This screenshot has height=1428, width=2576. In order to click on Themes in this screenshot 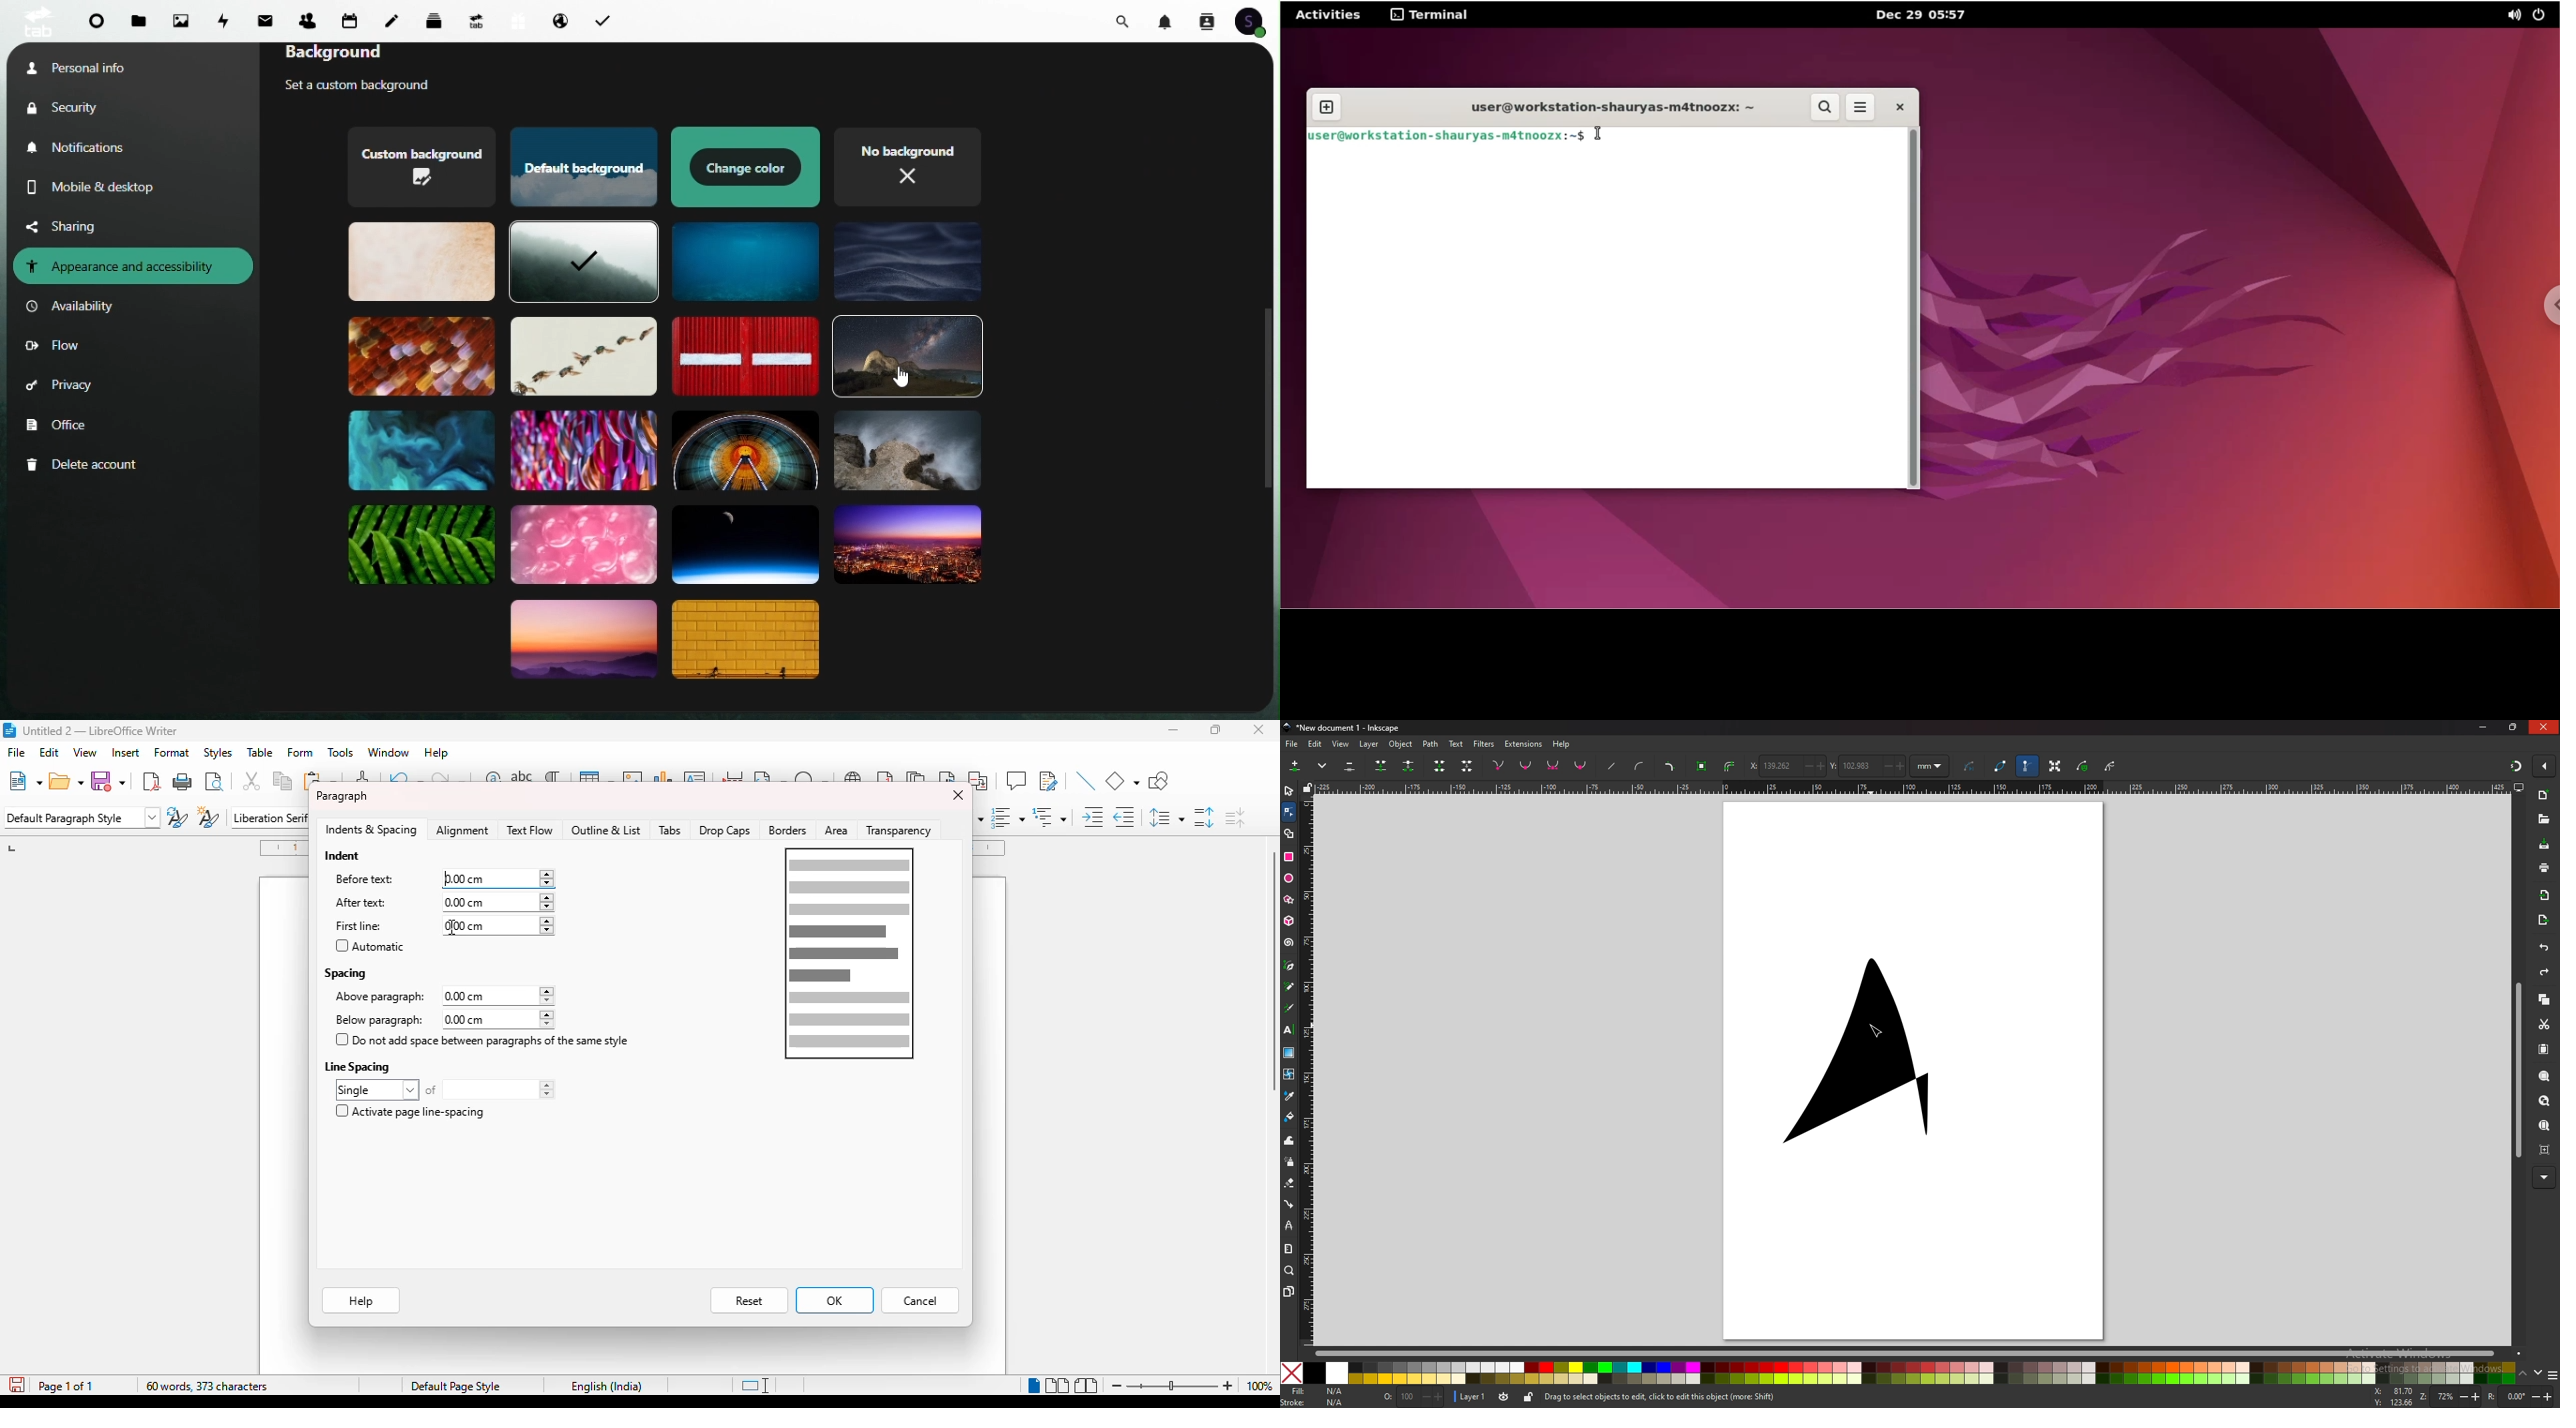, I will do `click(744, 542)`.